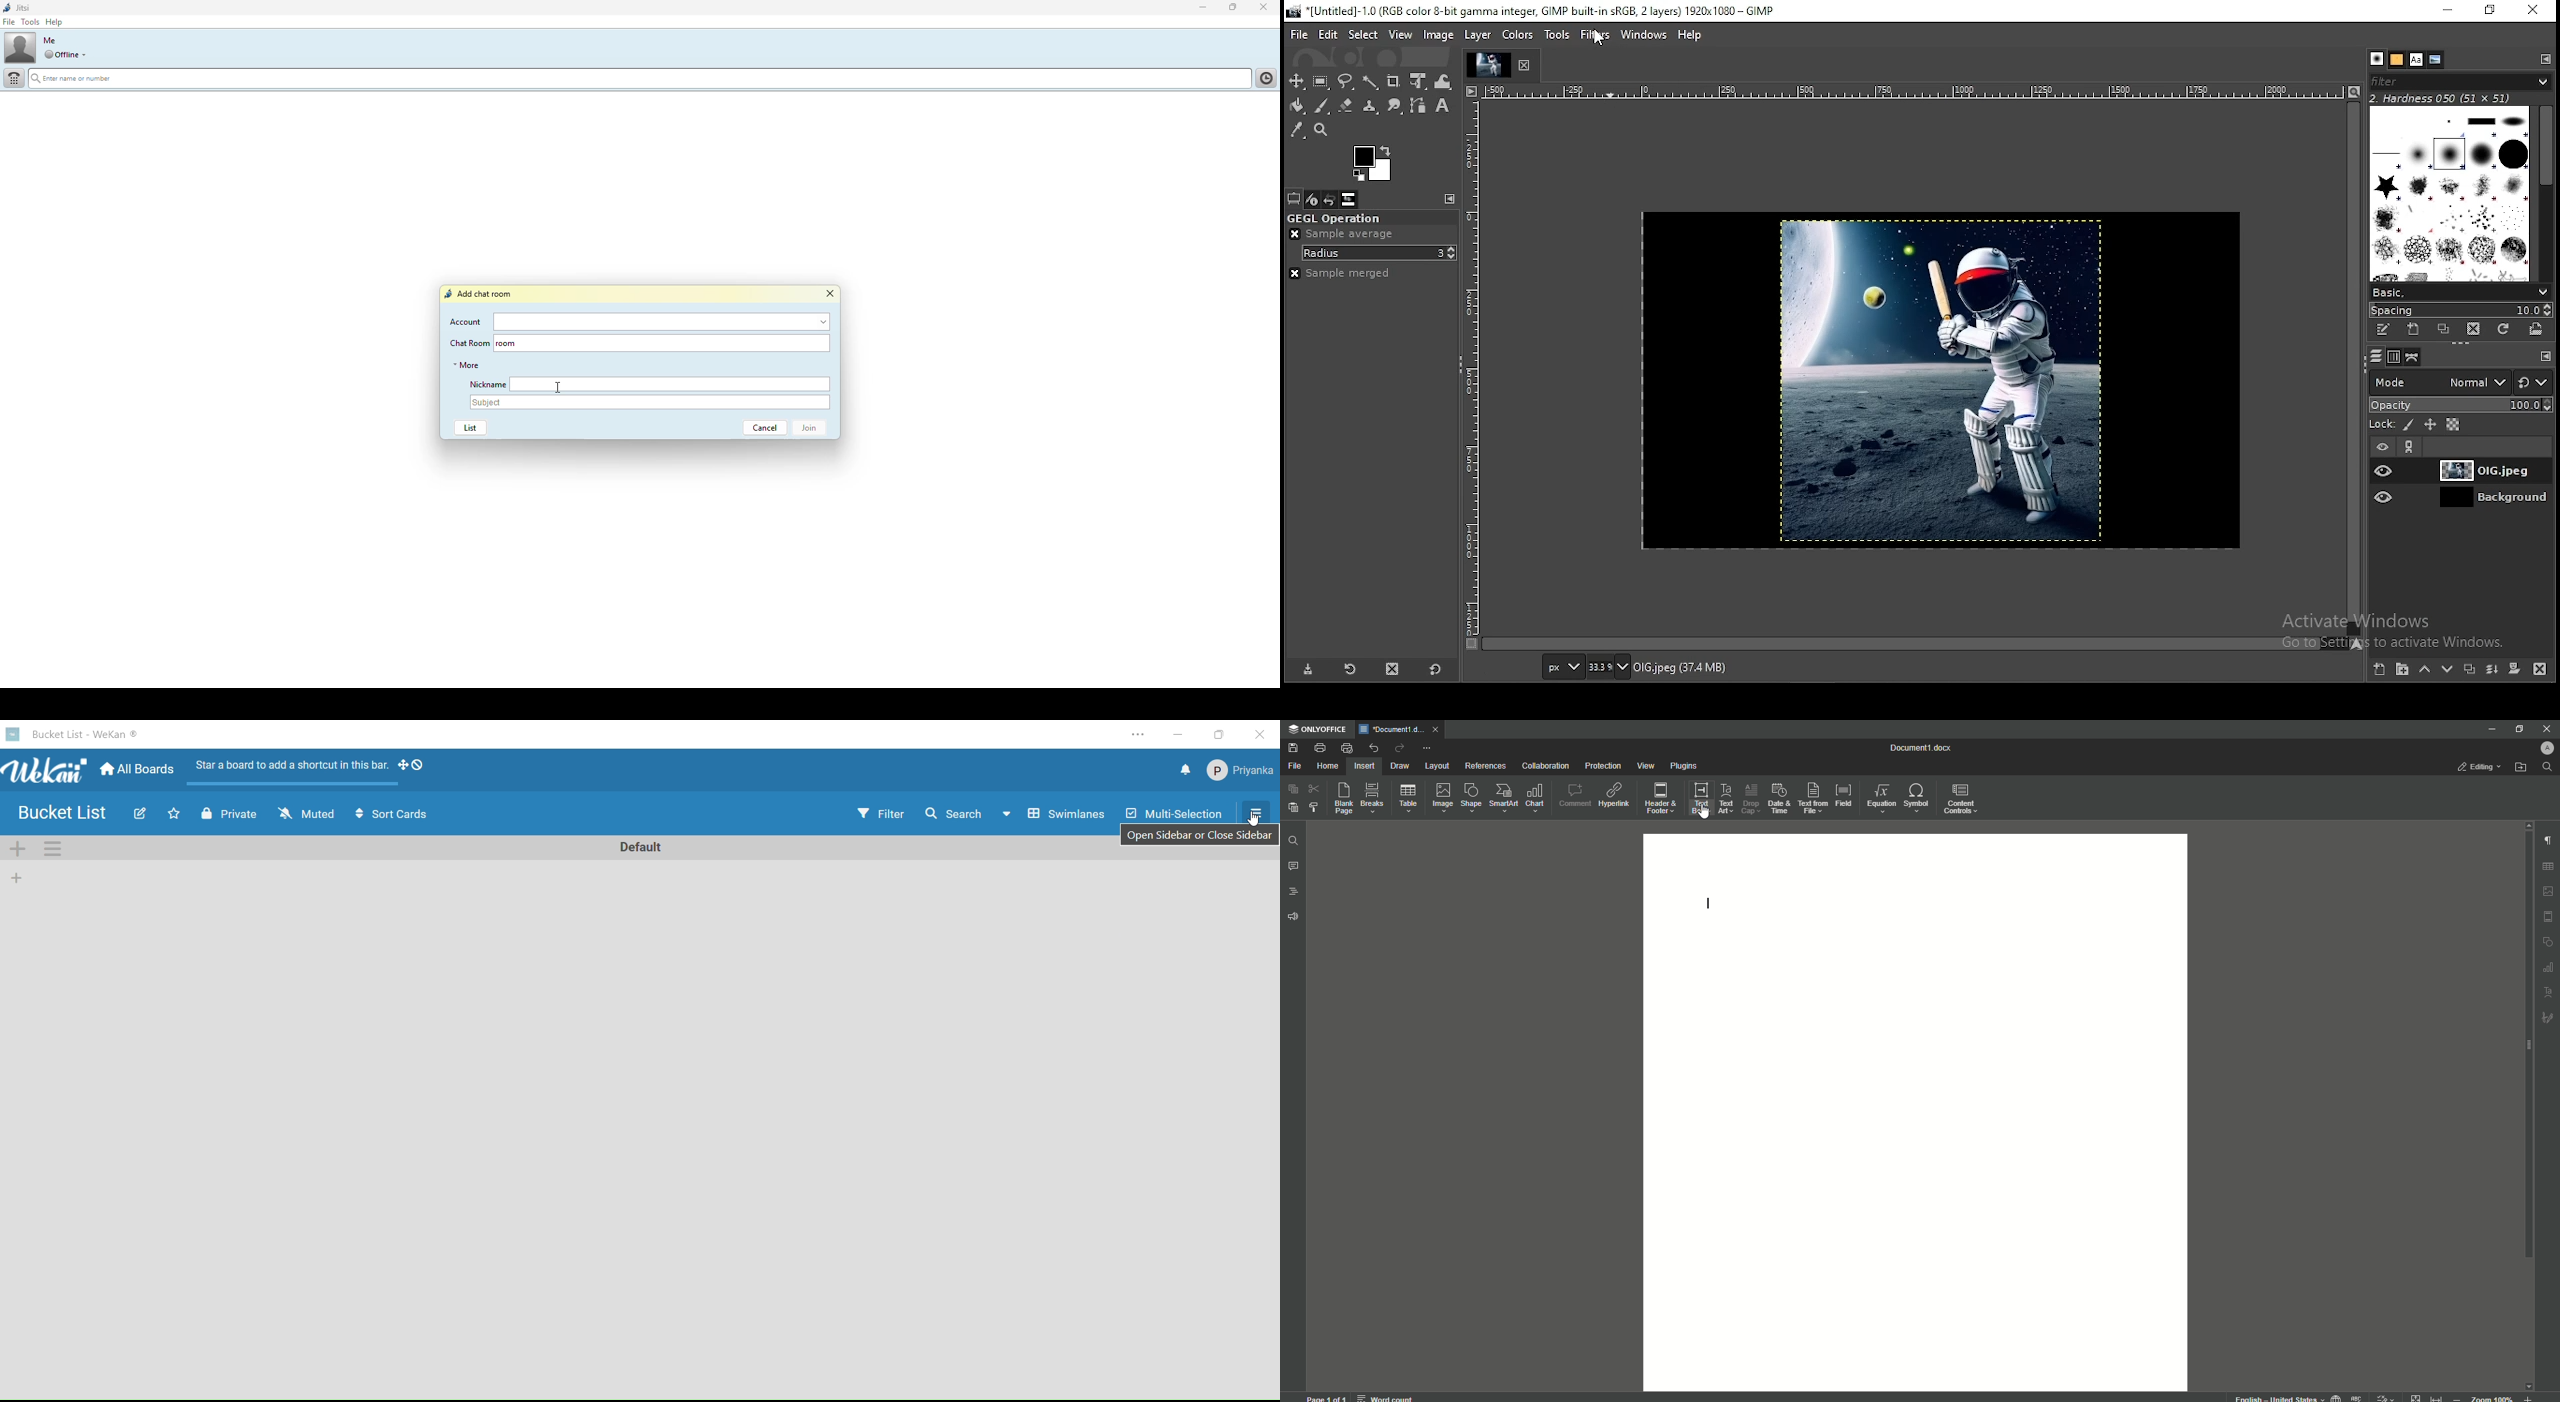  I want to click on Save, so click(1295, 749).